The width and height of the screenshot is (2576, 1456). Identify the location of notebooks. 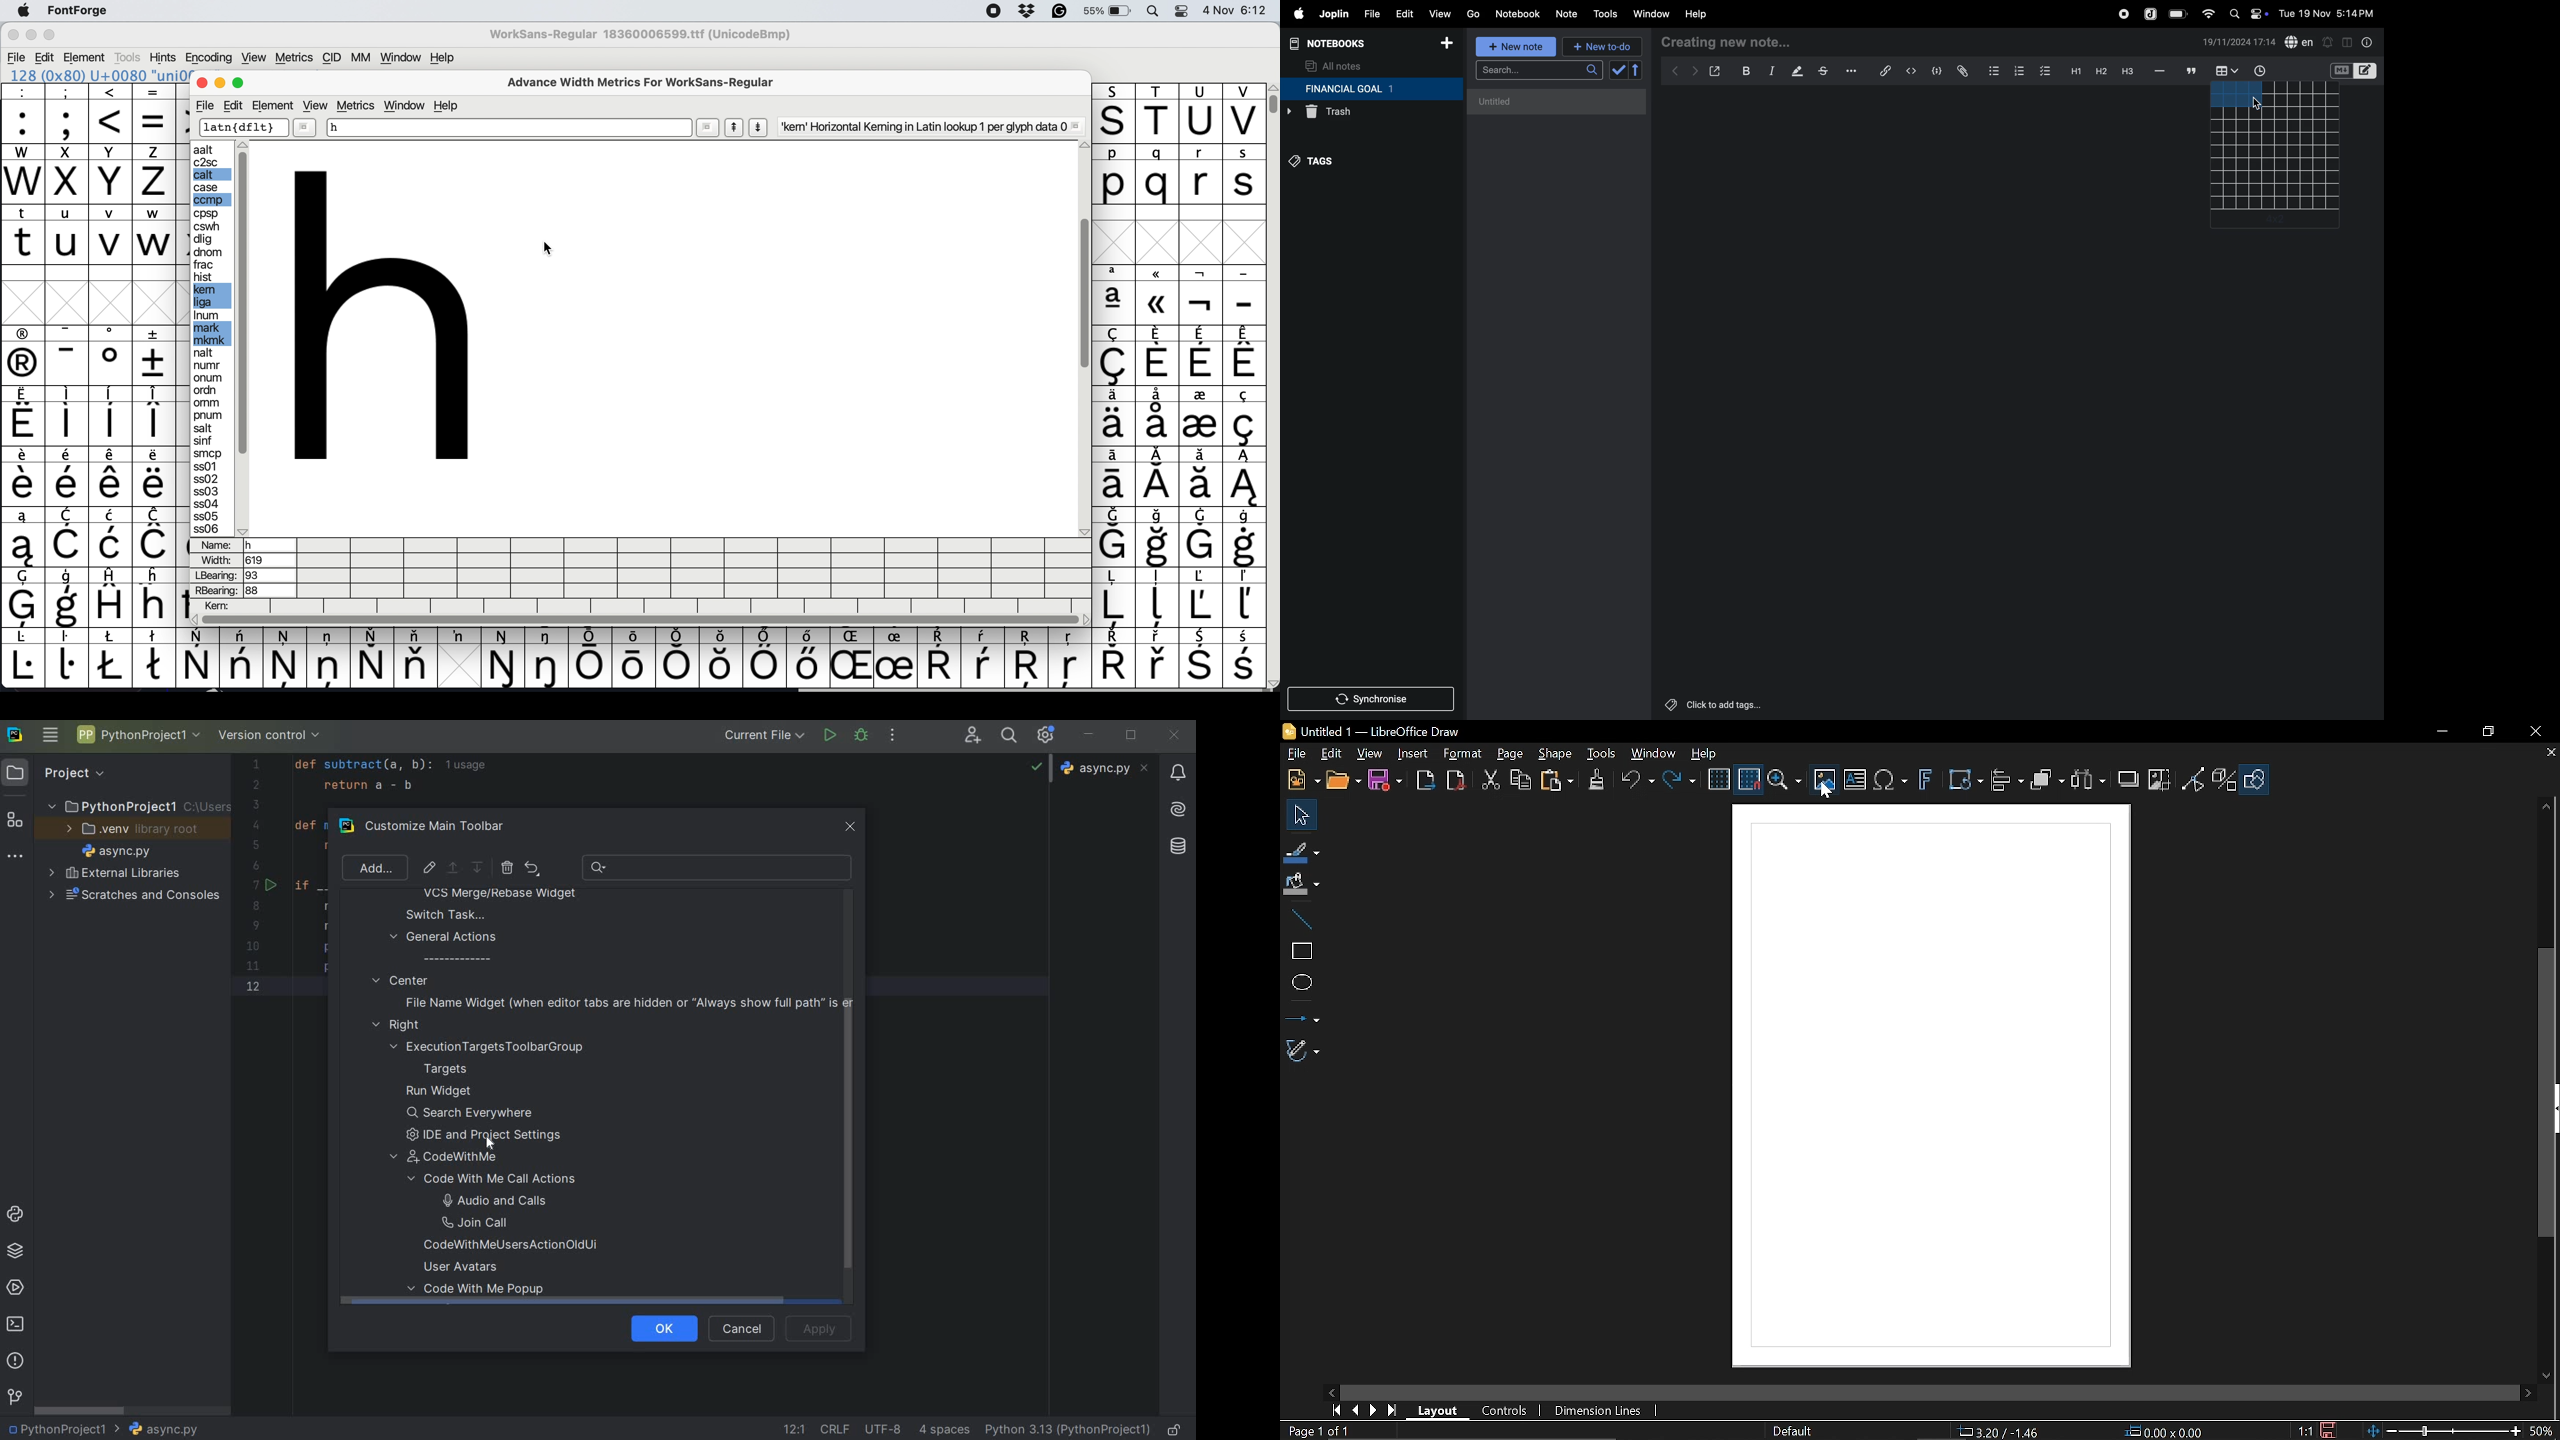
(1335, 44).